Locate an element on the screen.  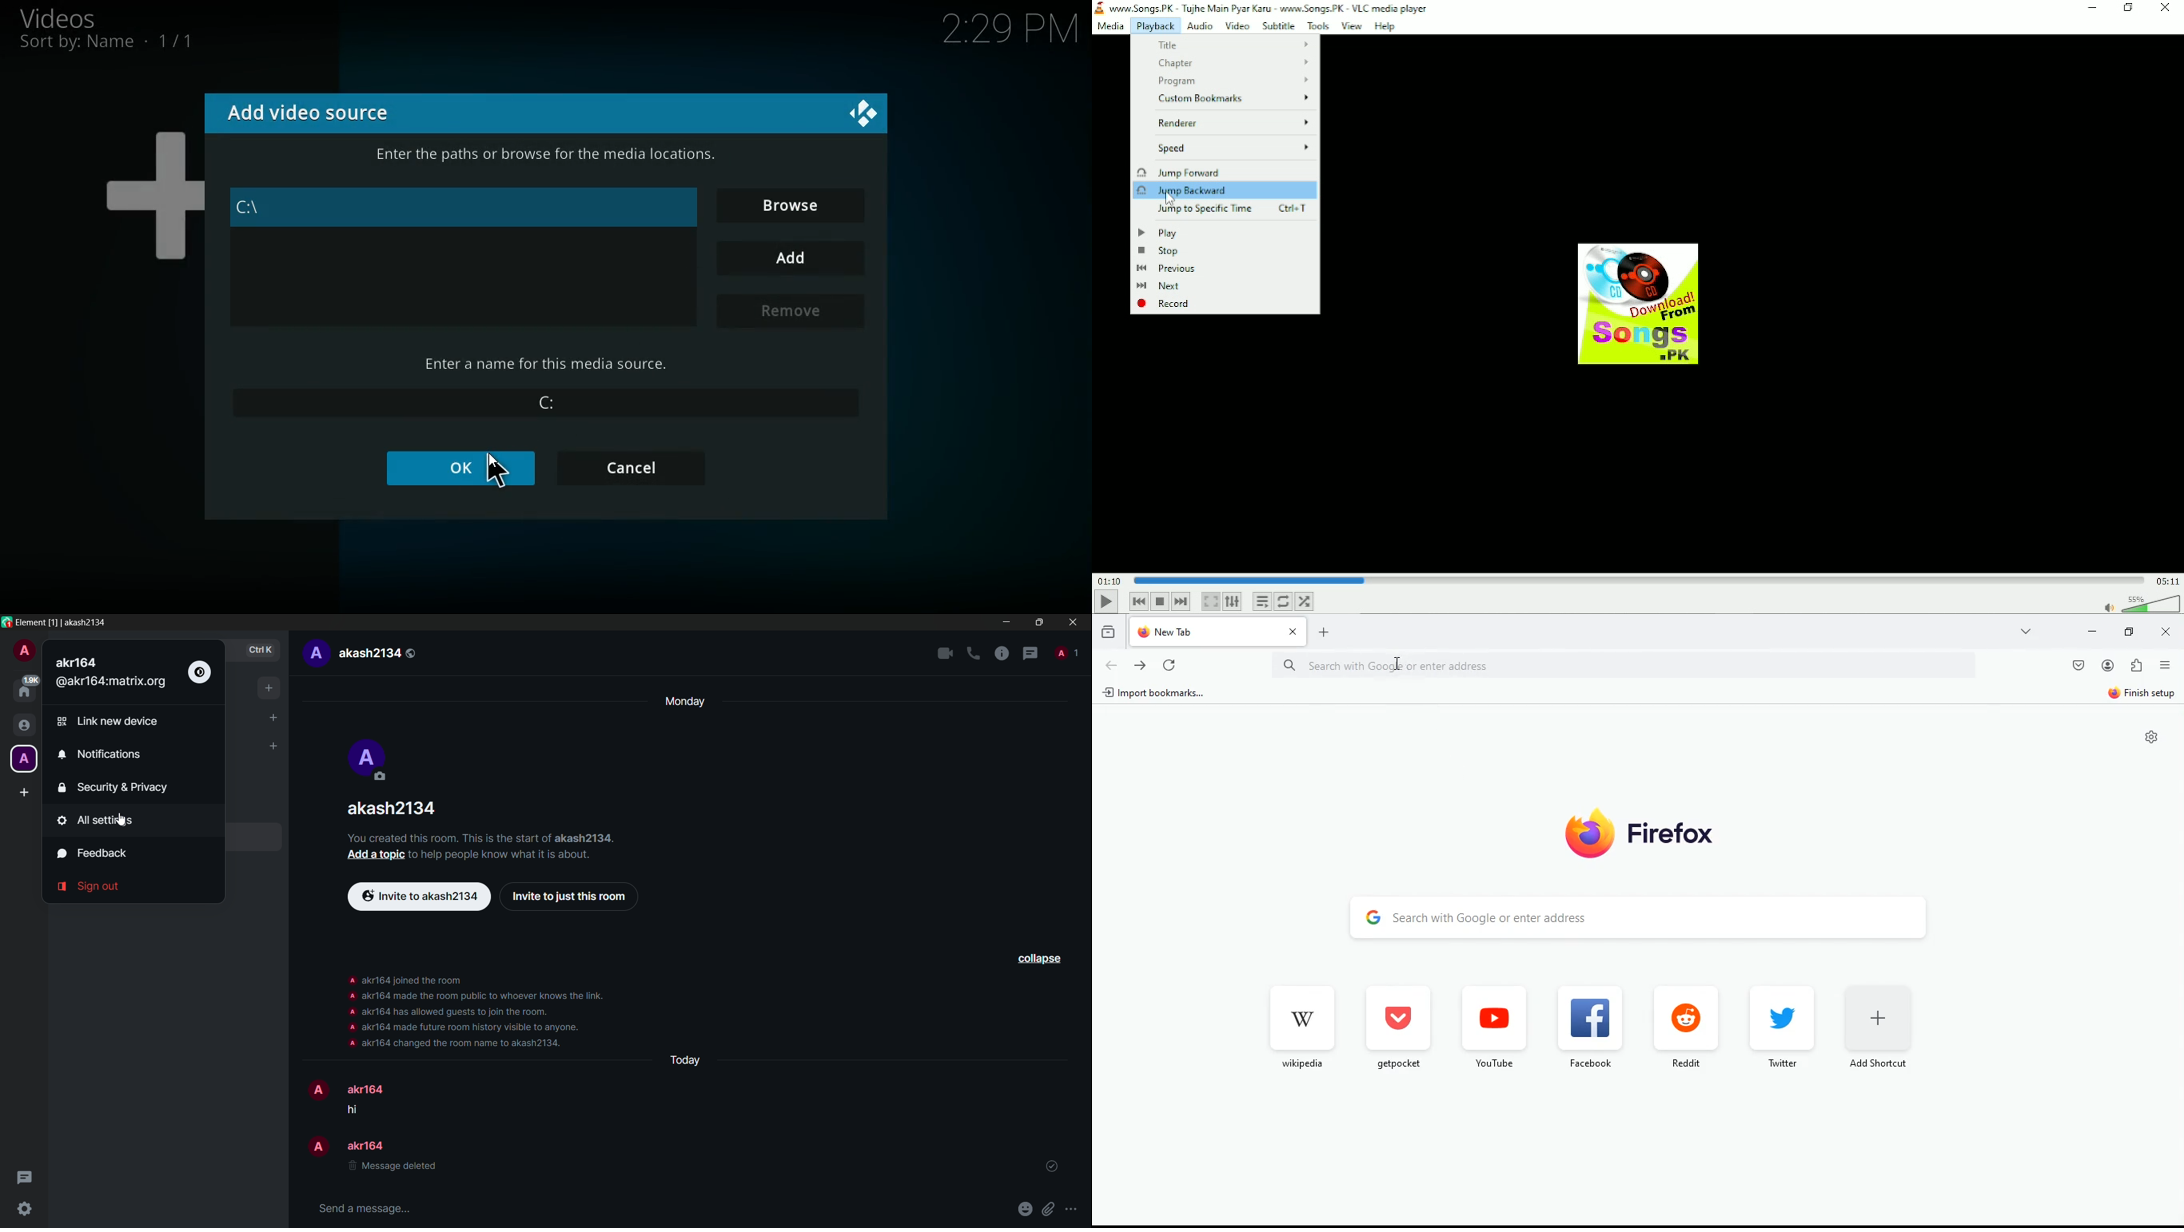
room info is located at coordinates (1002, 654).